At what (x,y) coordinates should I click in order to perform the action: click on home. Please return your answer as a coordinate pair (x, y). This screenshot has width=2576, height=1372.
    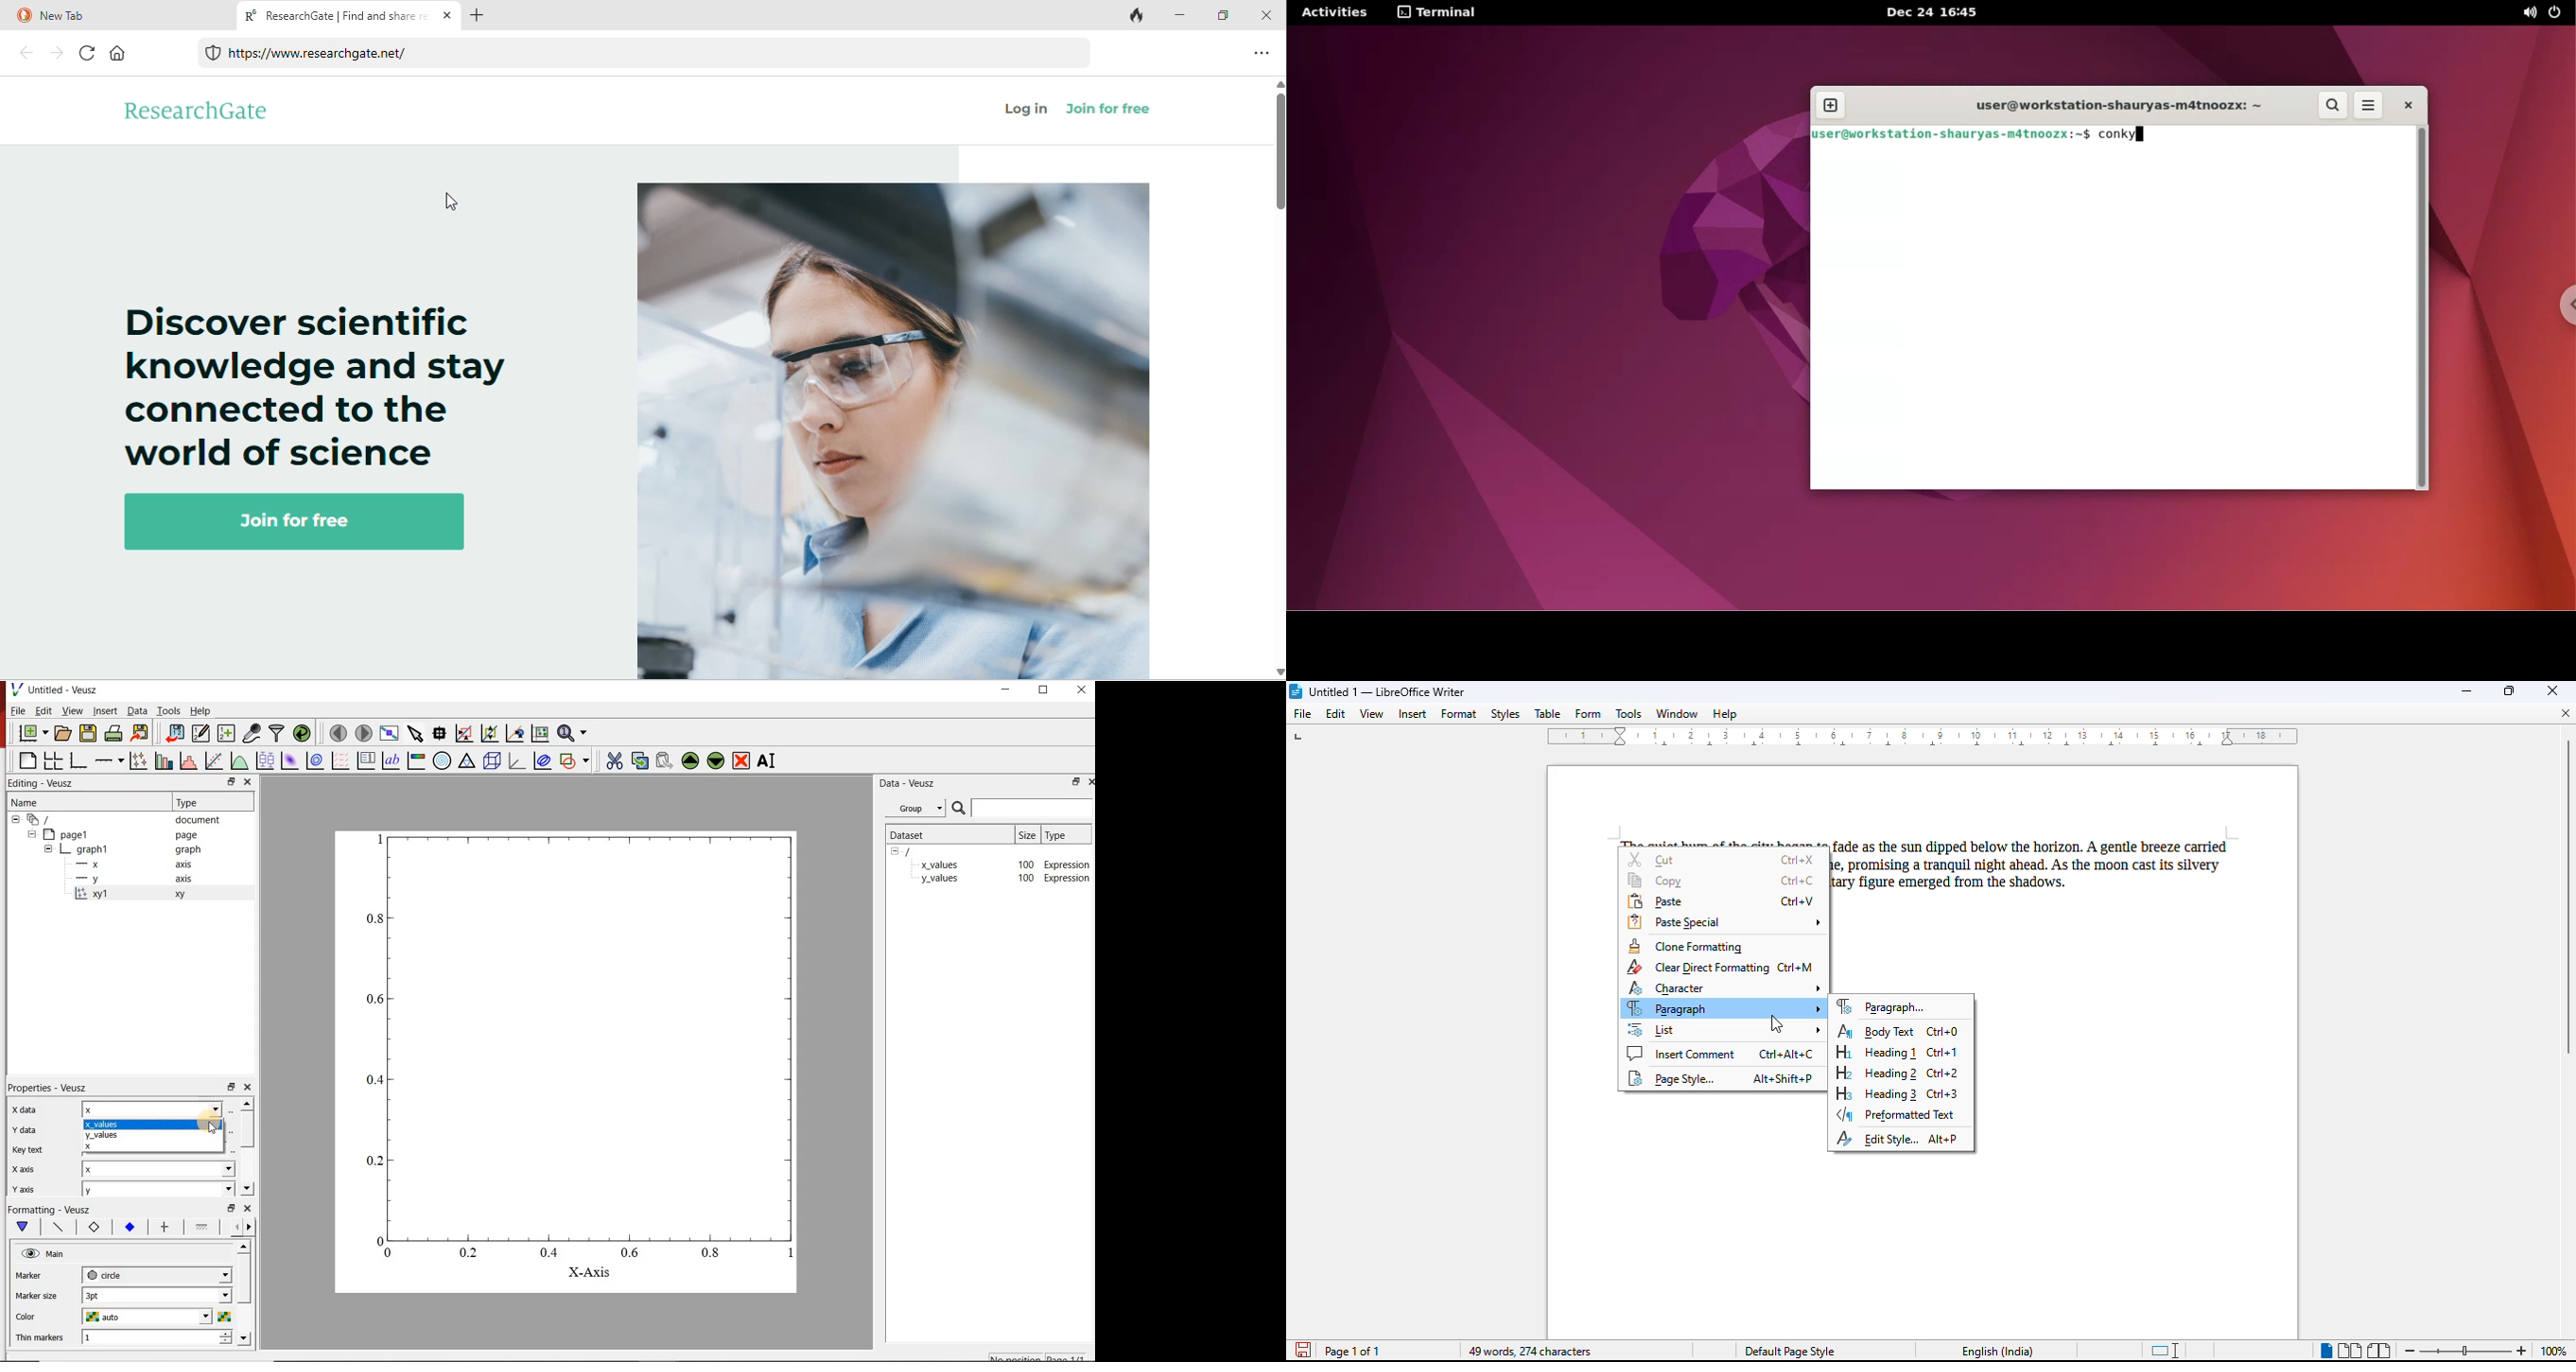
    Looking at the image, I should click on (126, 56).